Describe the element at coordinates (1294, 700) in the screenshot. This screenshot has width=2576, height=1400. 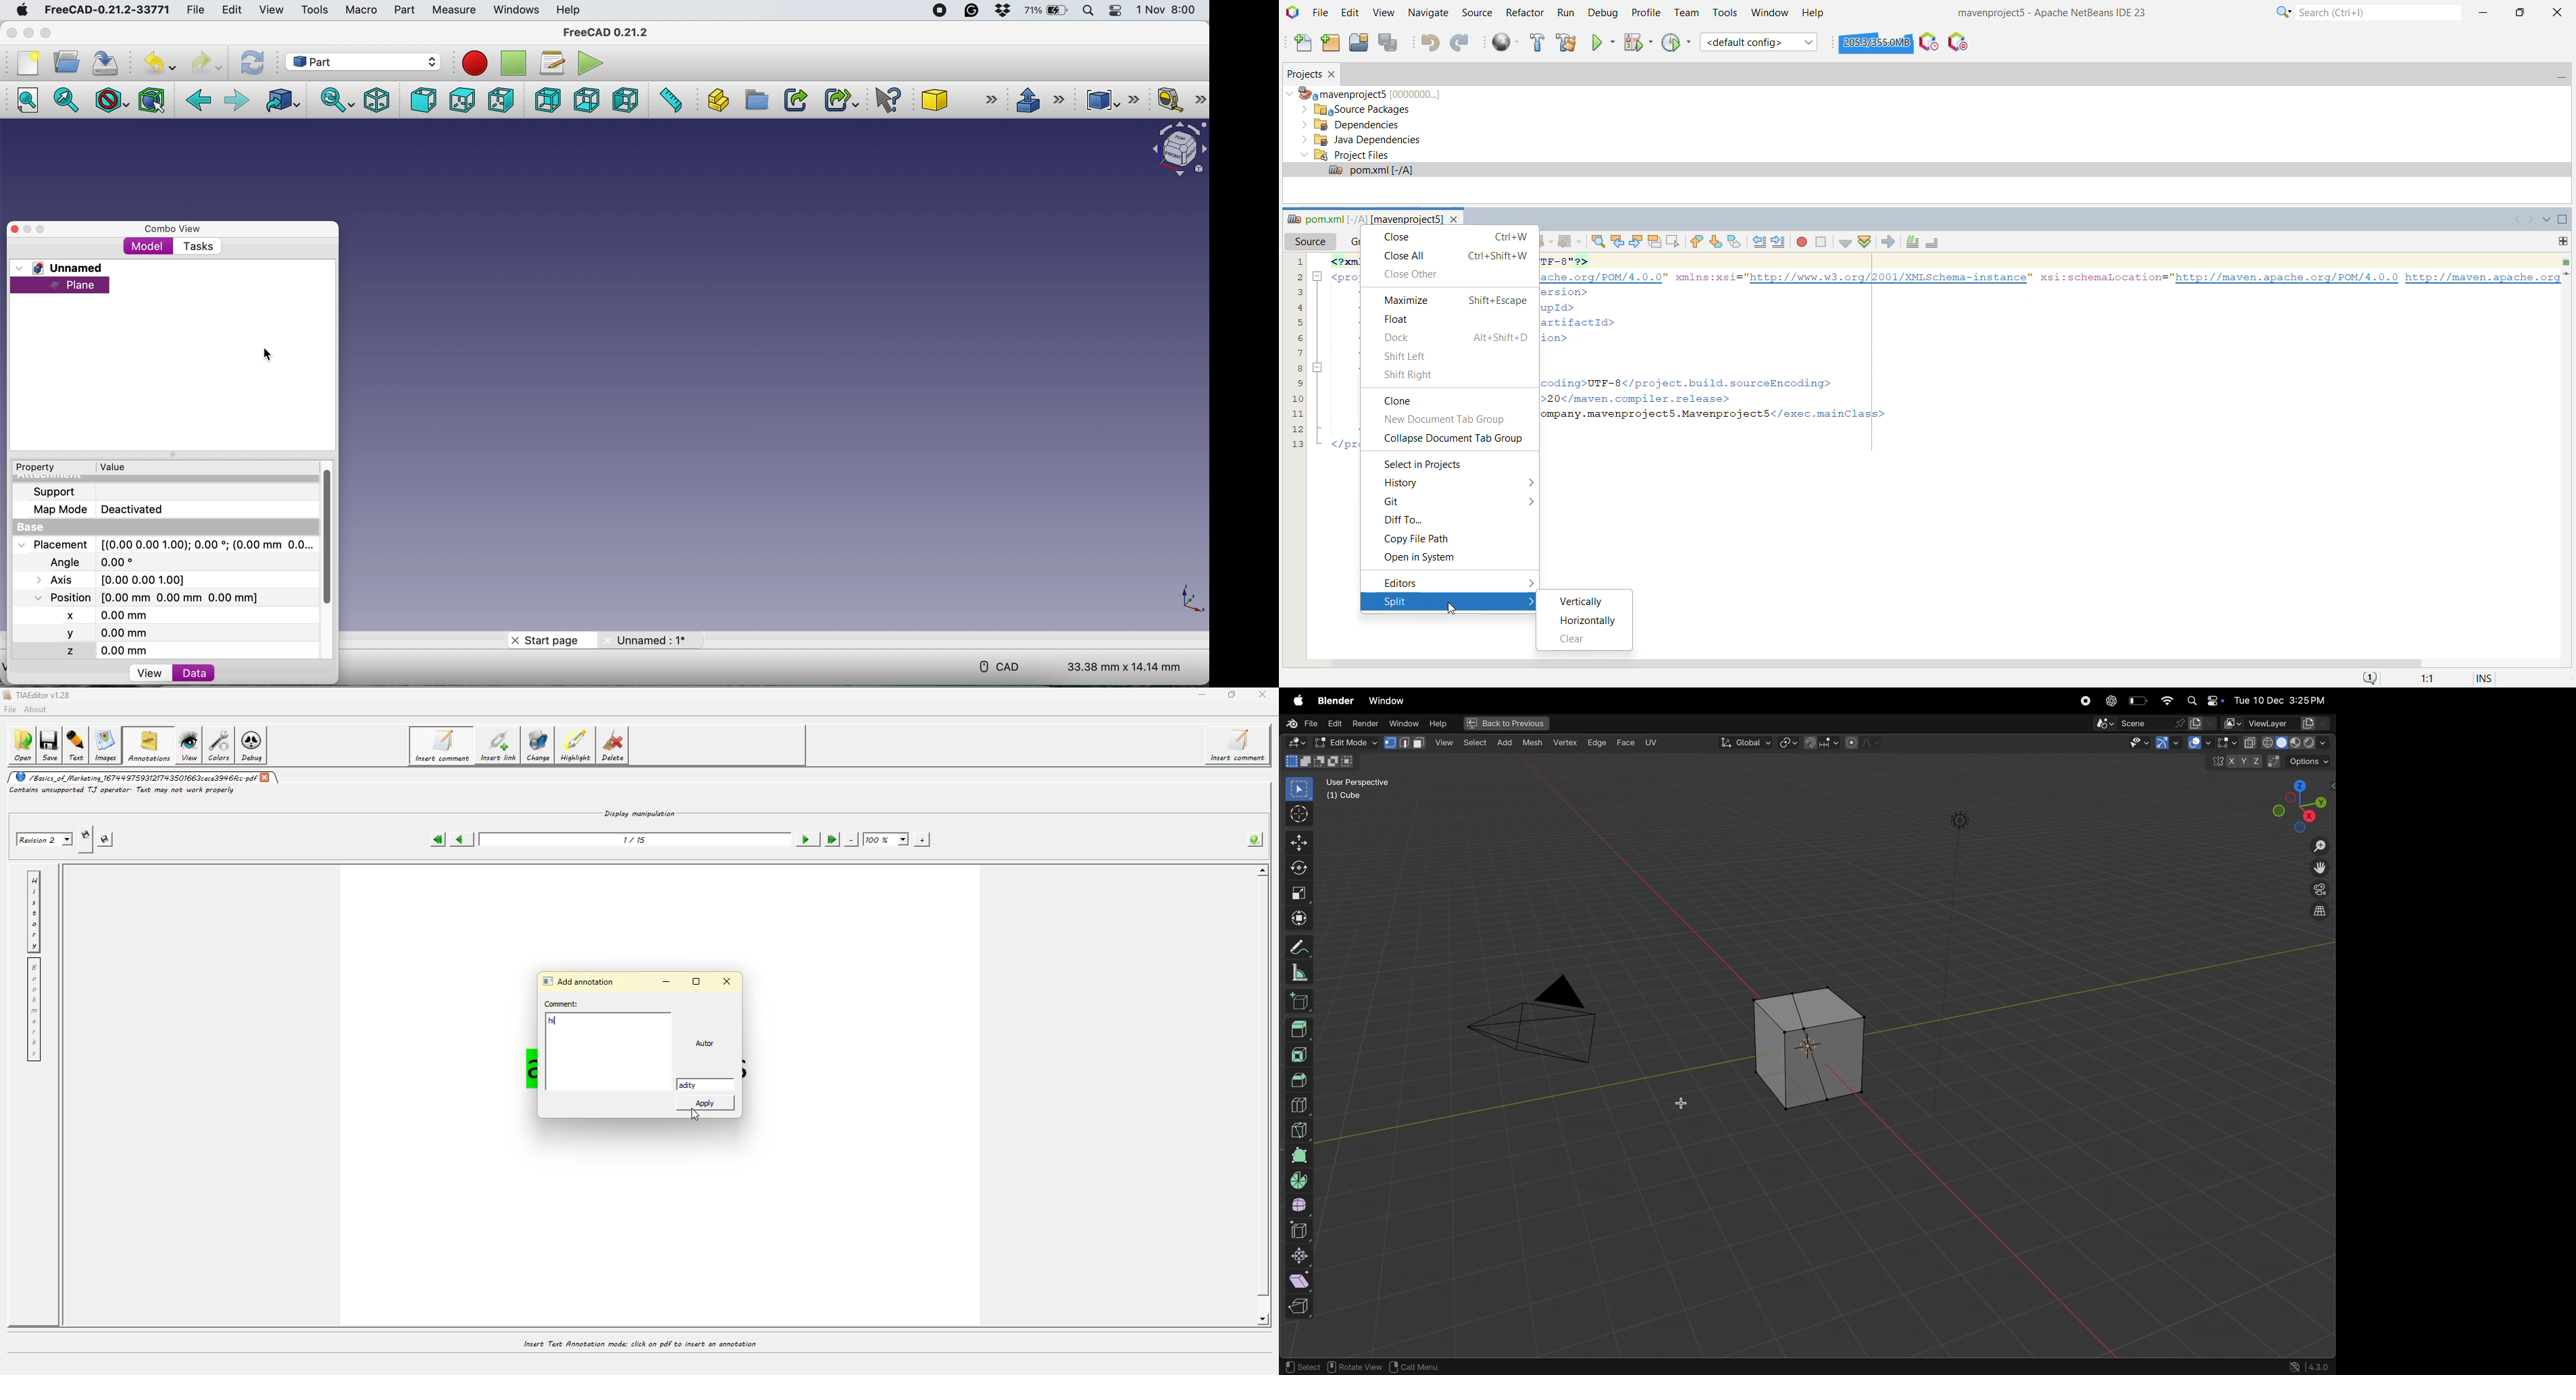
I see `Apple menu` at that location.